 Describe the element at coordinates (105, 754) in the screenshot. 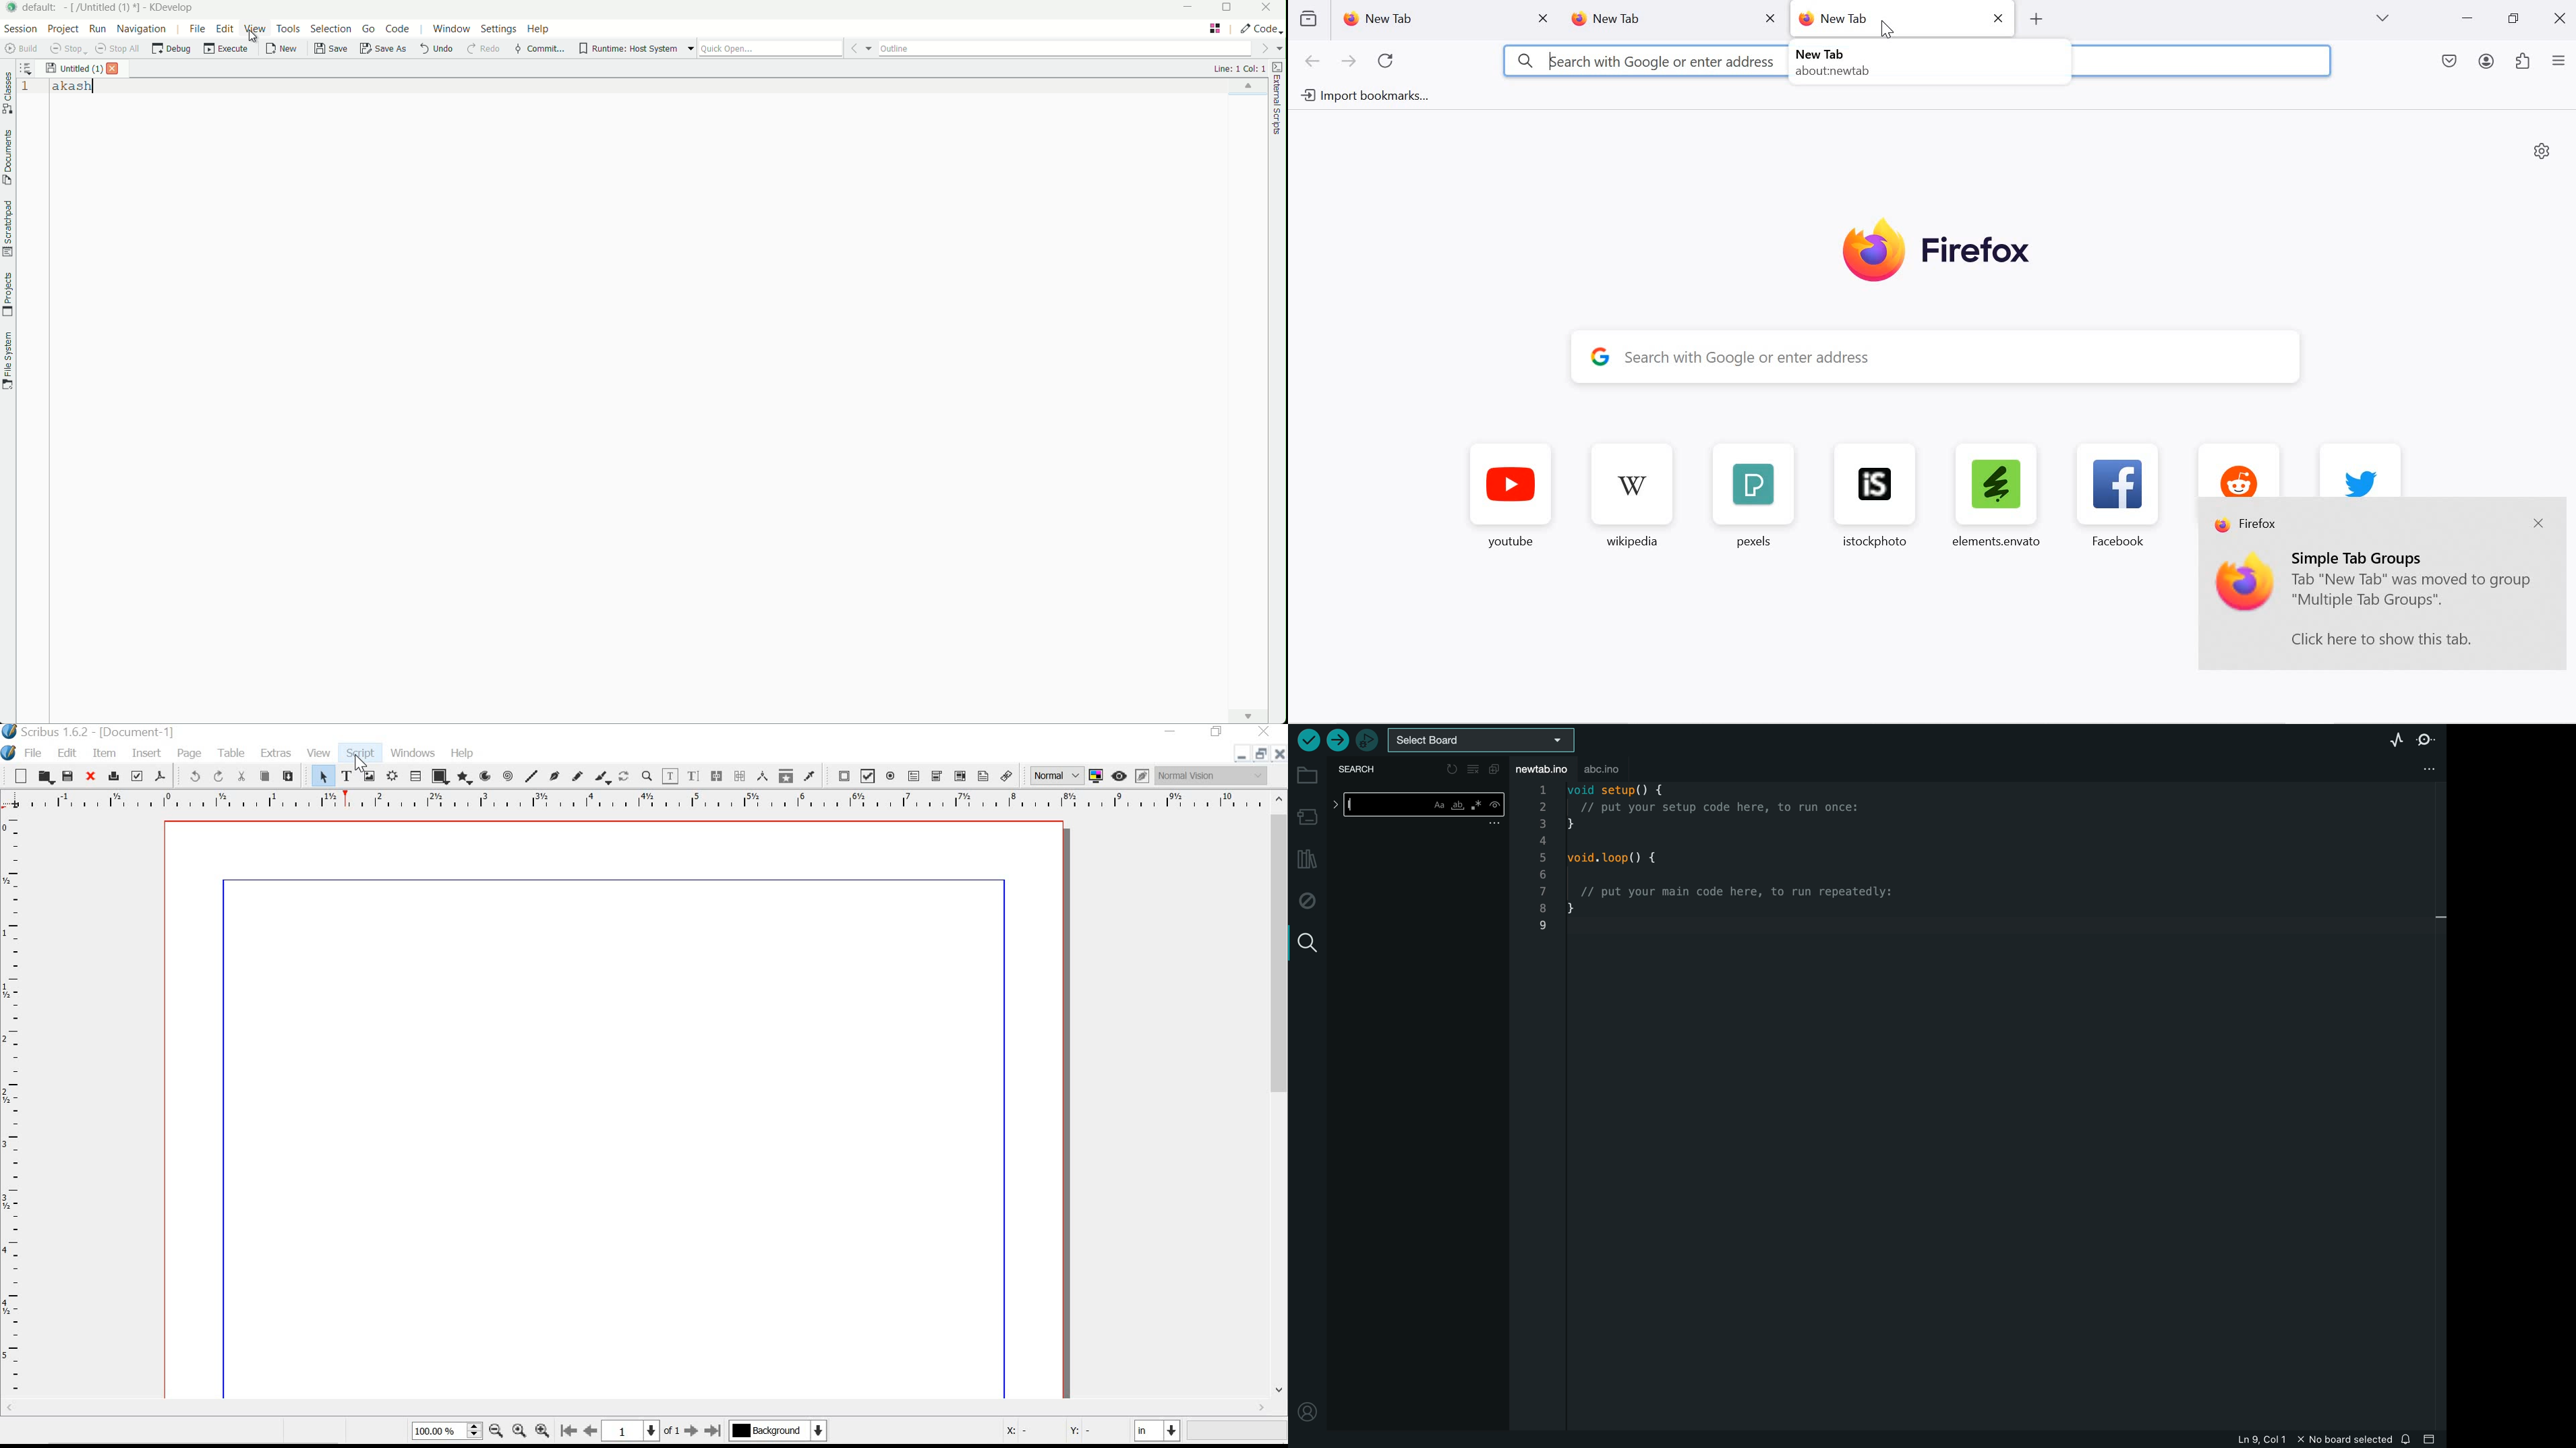

I see `item` at that location.